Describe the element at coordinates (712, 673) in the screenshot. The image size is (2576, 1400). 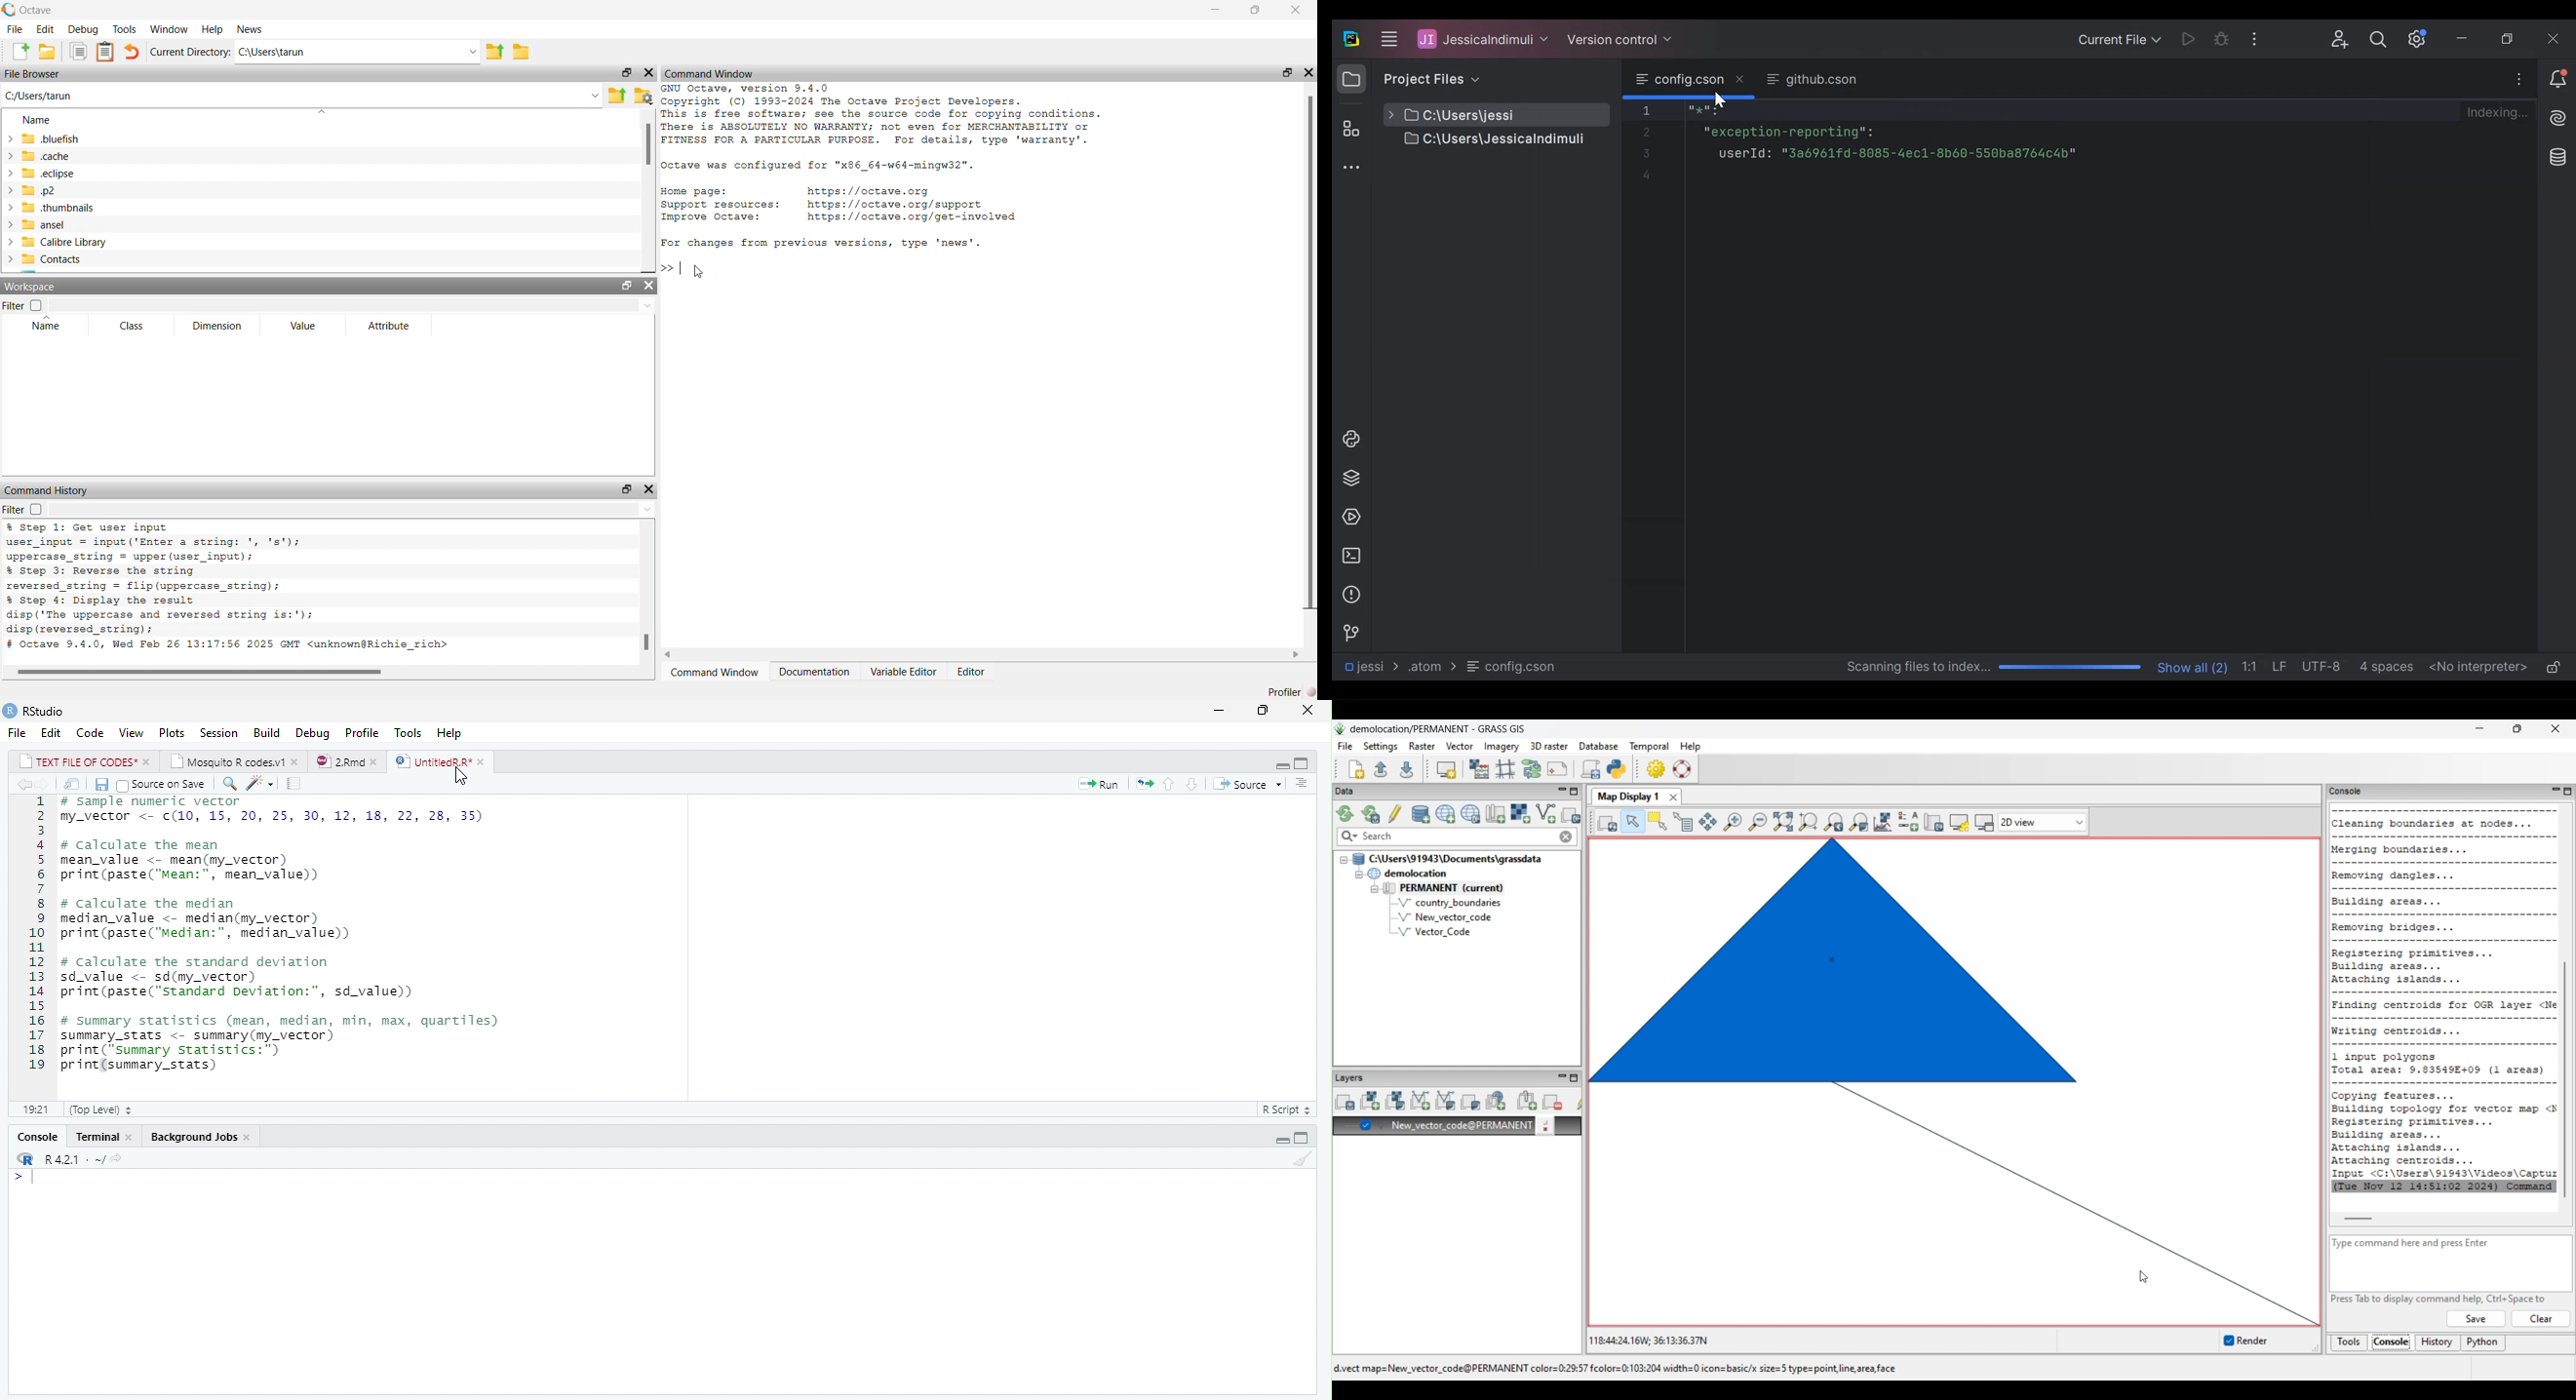
I see `command window` at that location.